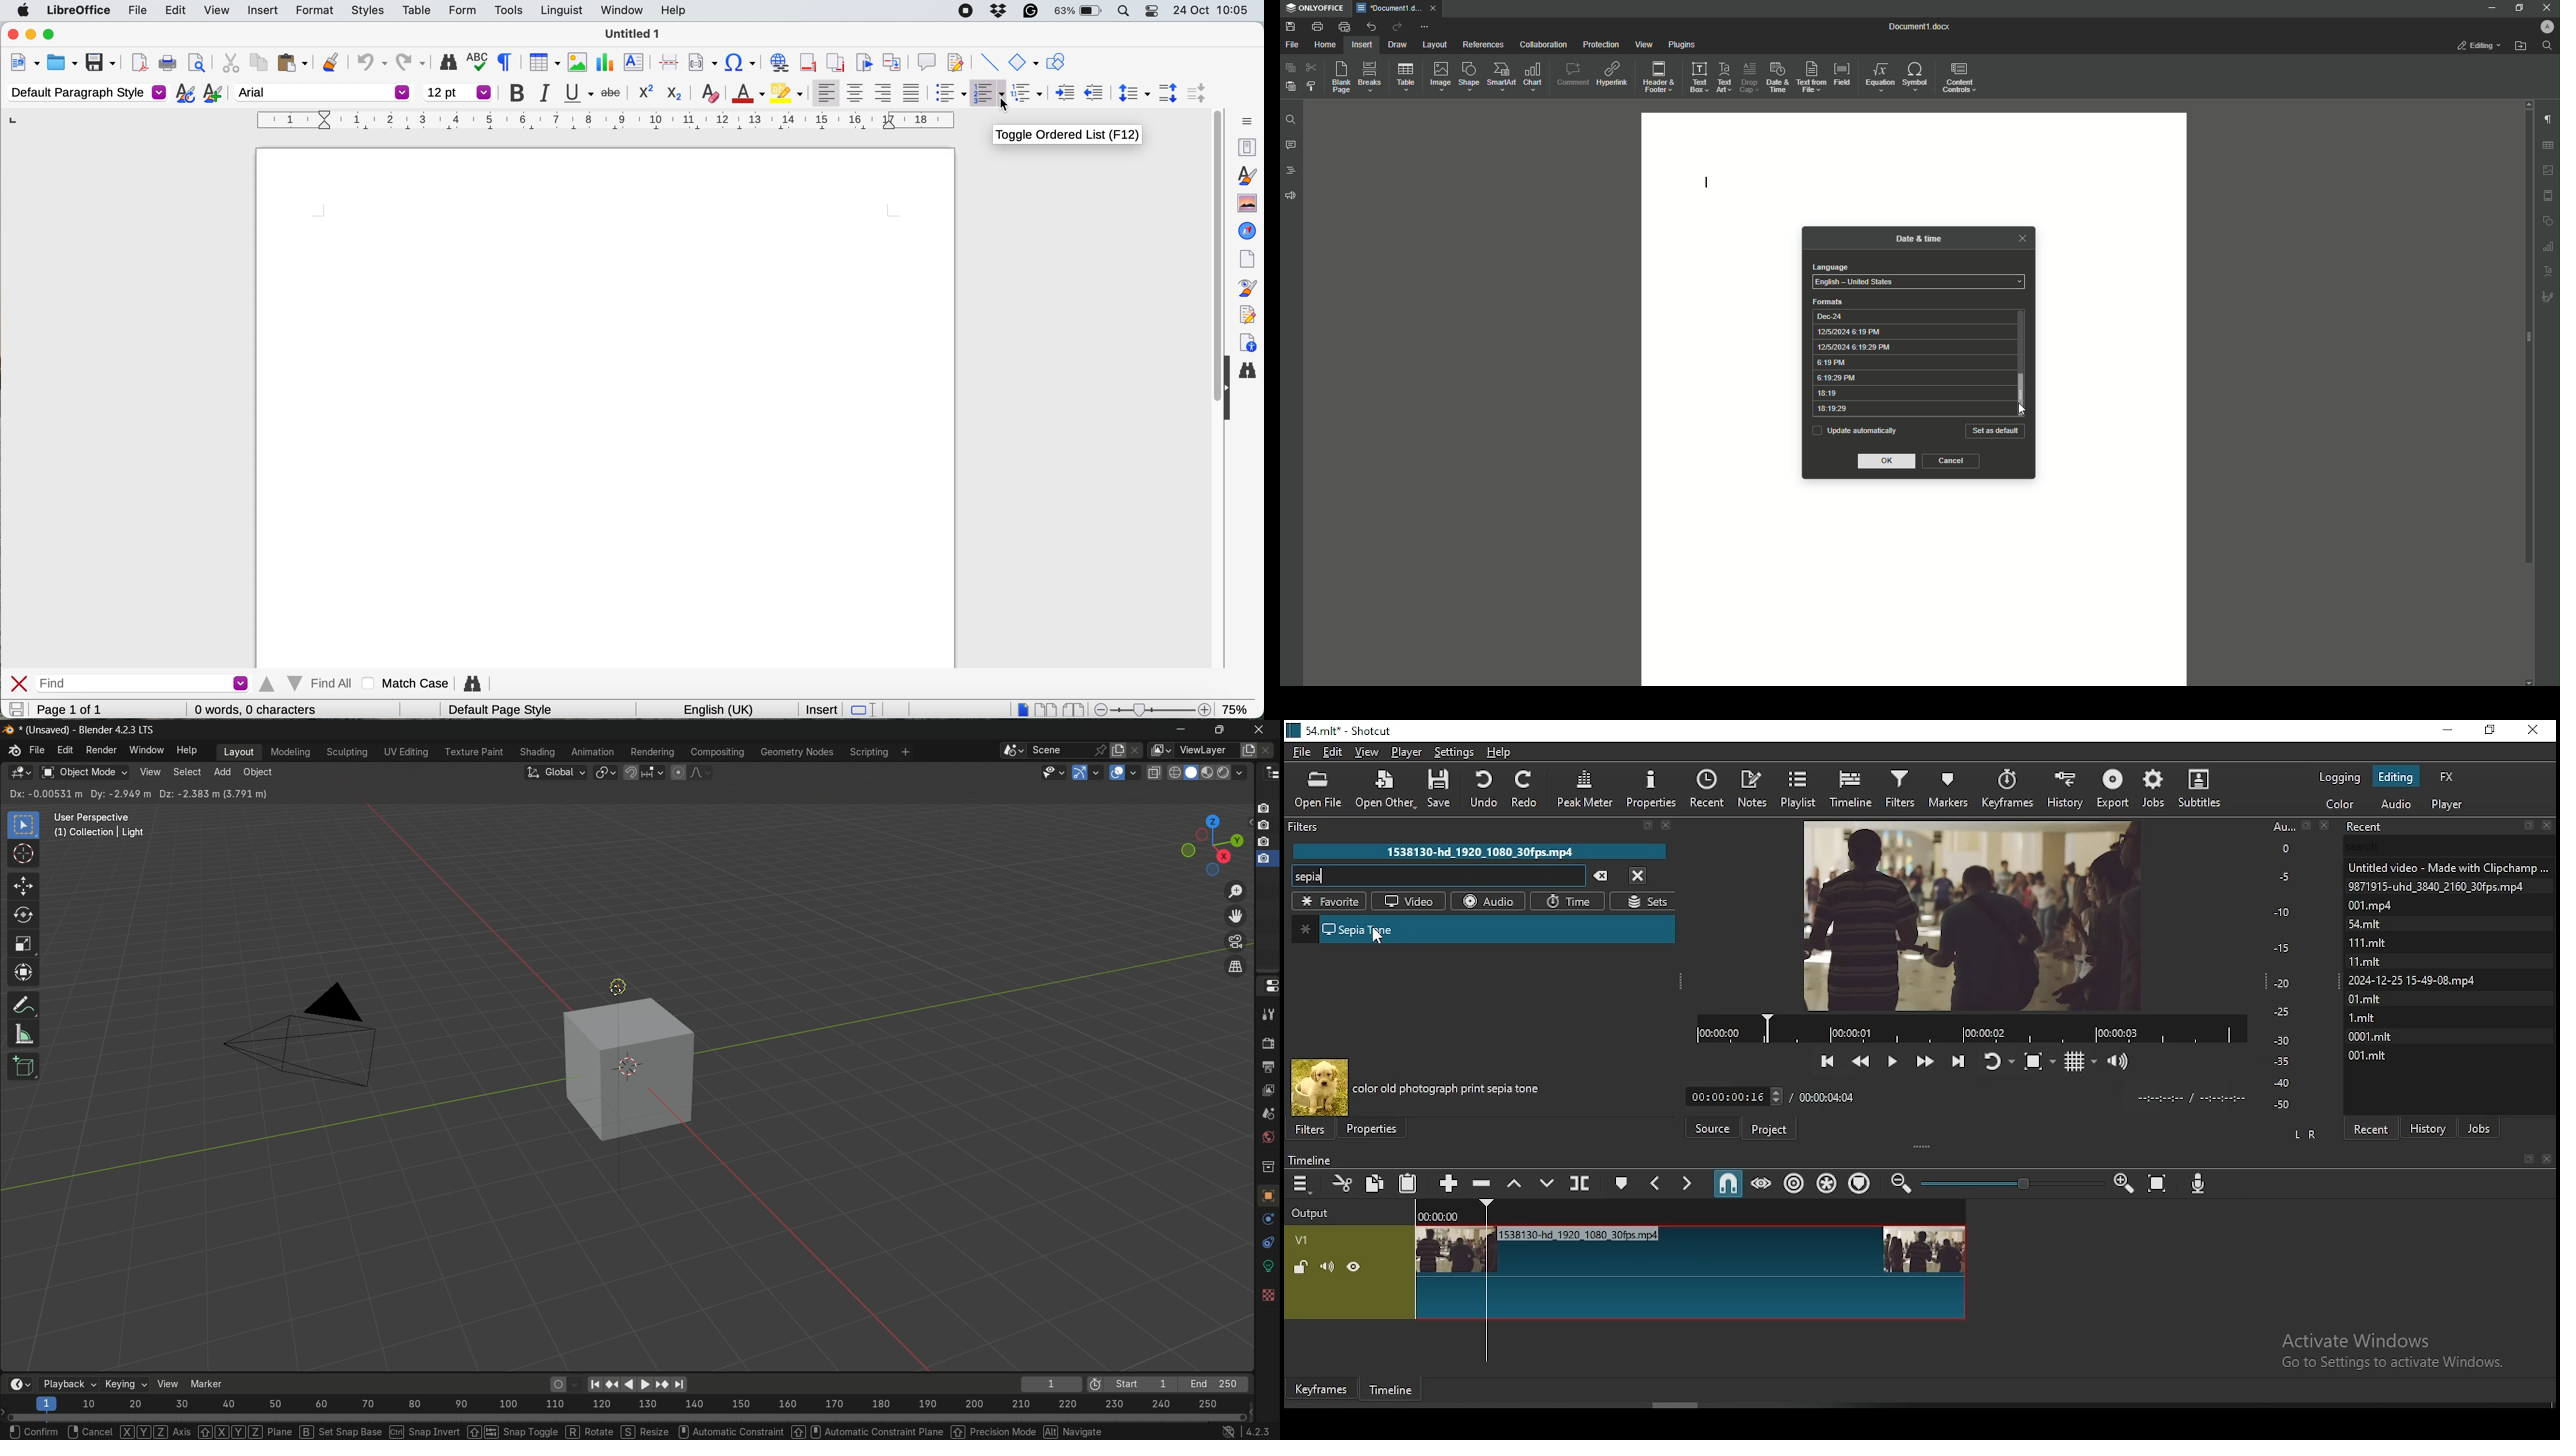 This screenshot has height=1456, width=2576. Describe the element at coordinates (459, 92) in the screenshot. I see `font size` at that location.